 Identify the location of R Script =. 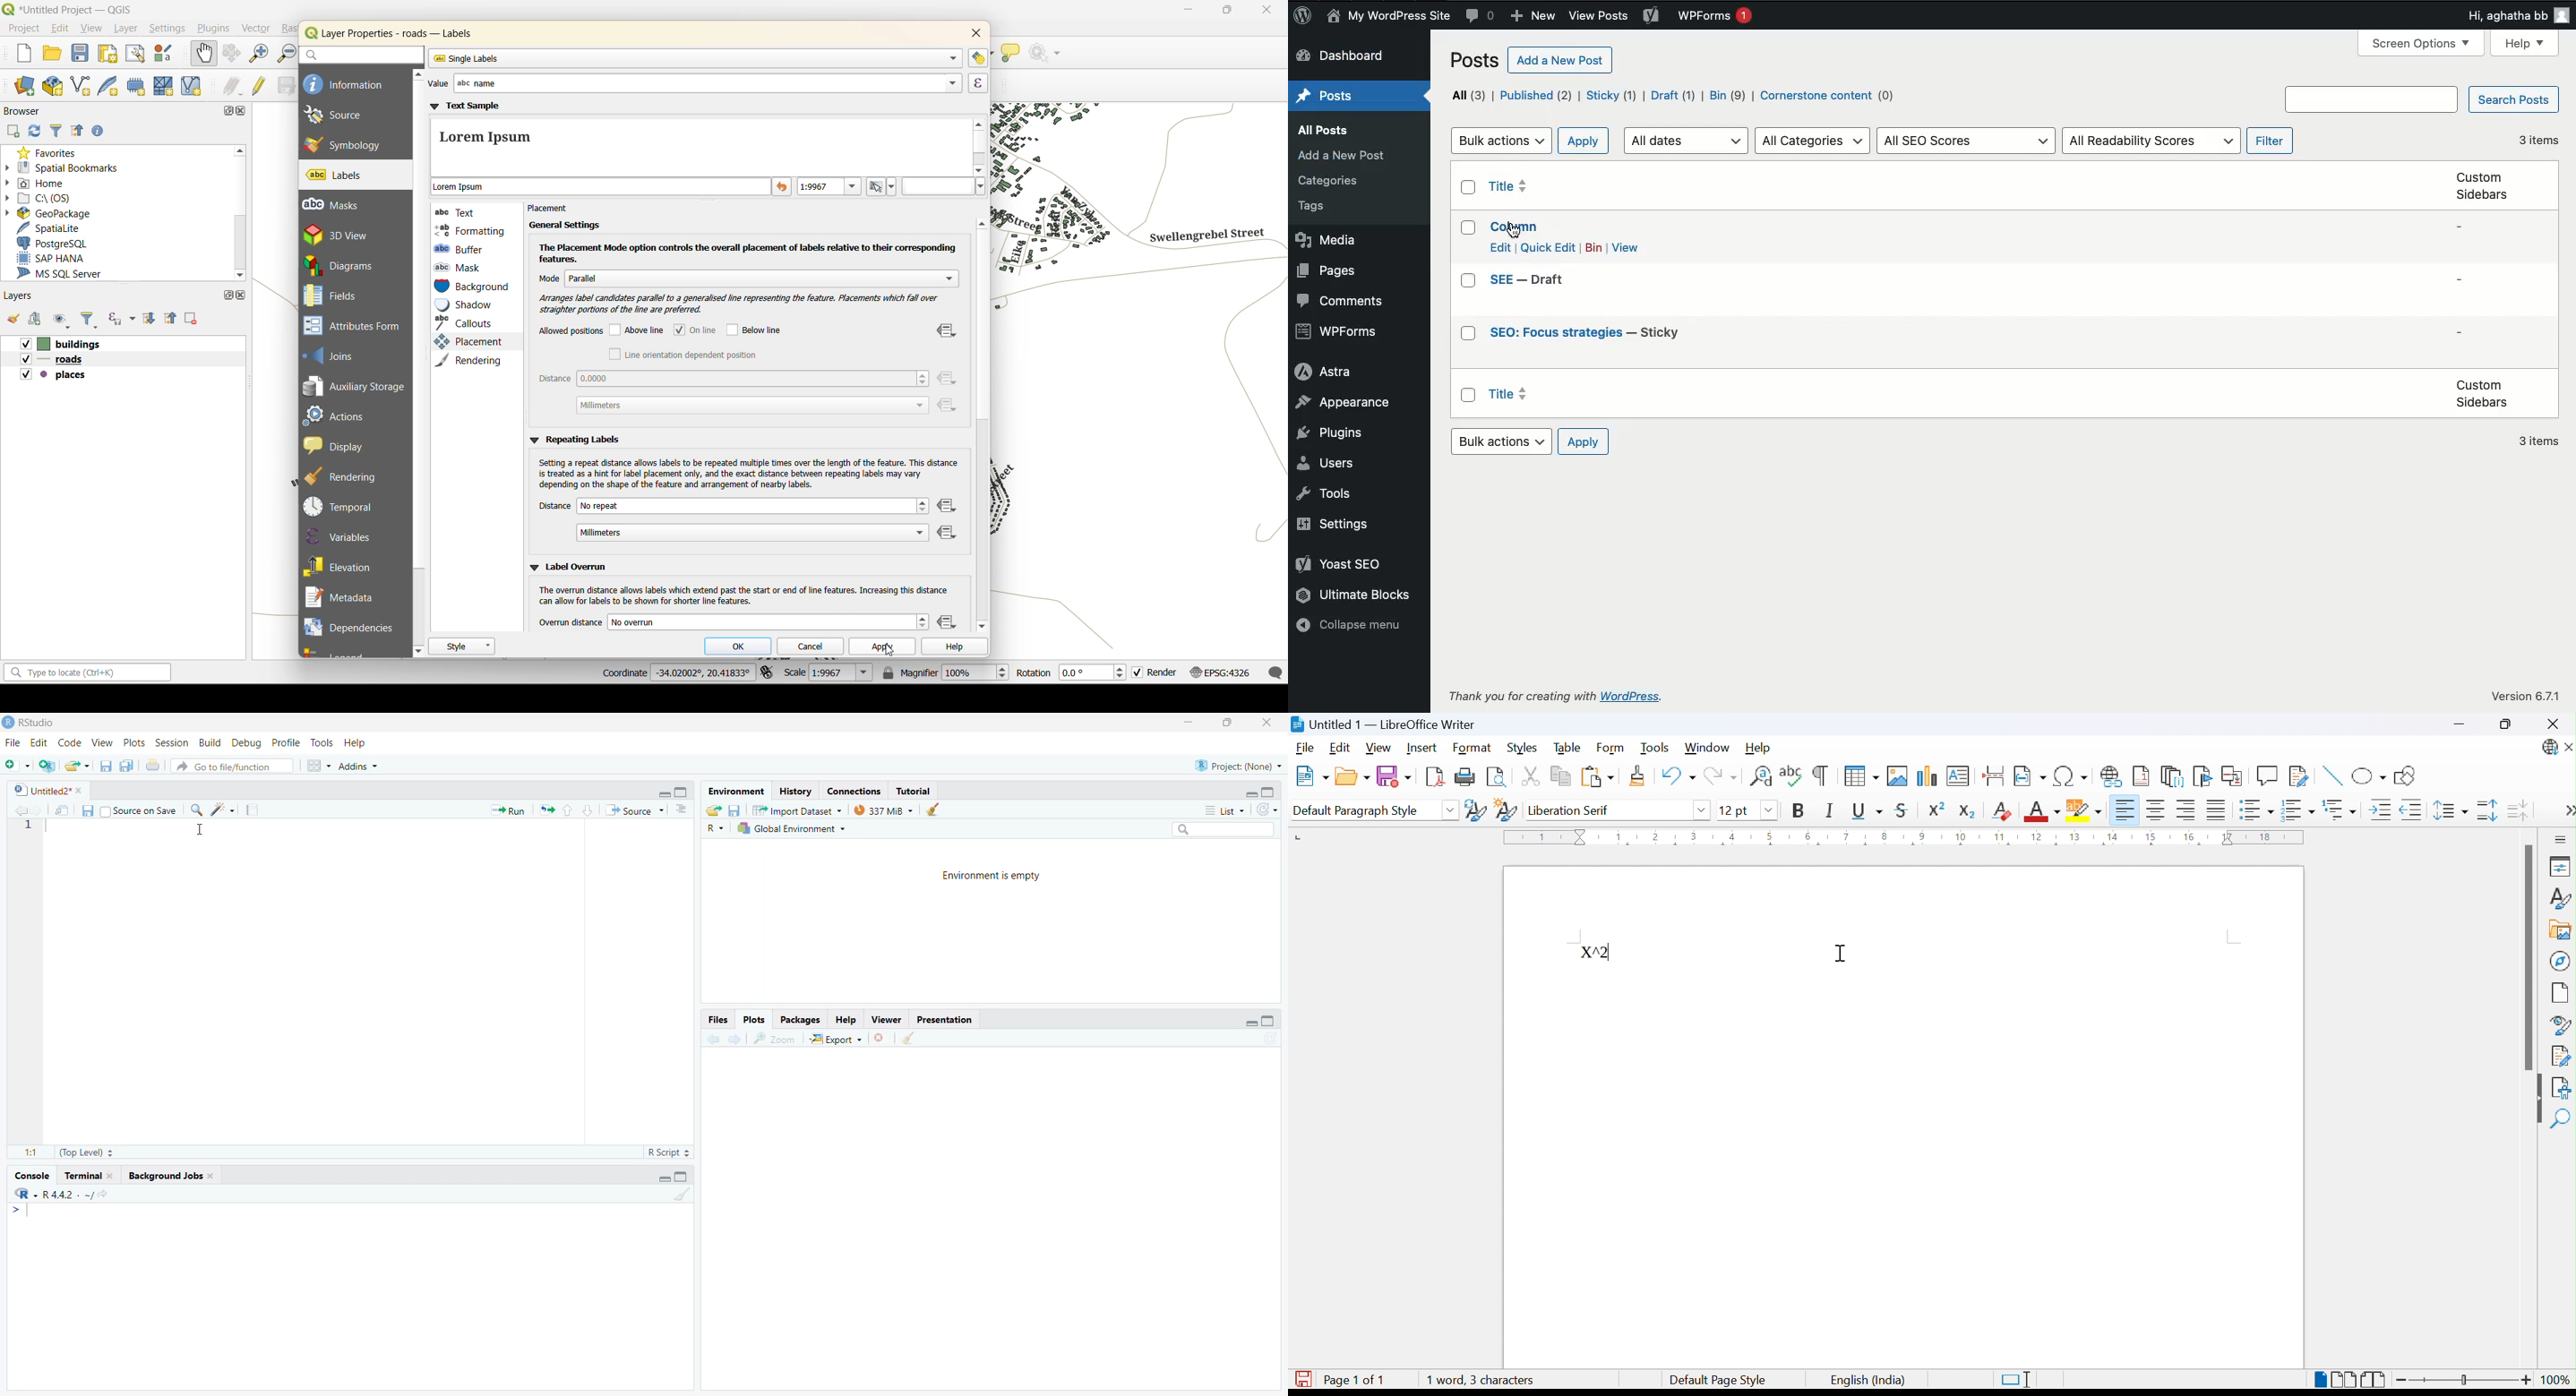
(667, 1153).